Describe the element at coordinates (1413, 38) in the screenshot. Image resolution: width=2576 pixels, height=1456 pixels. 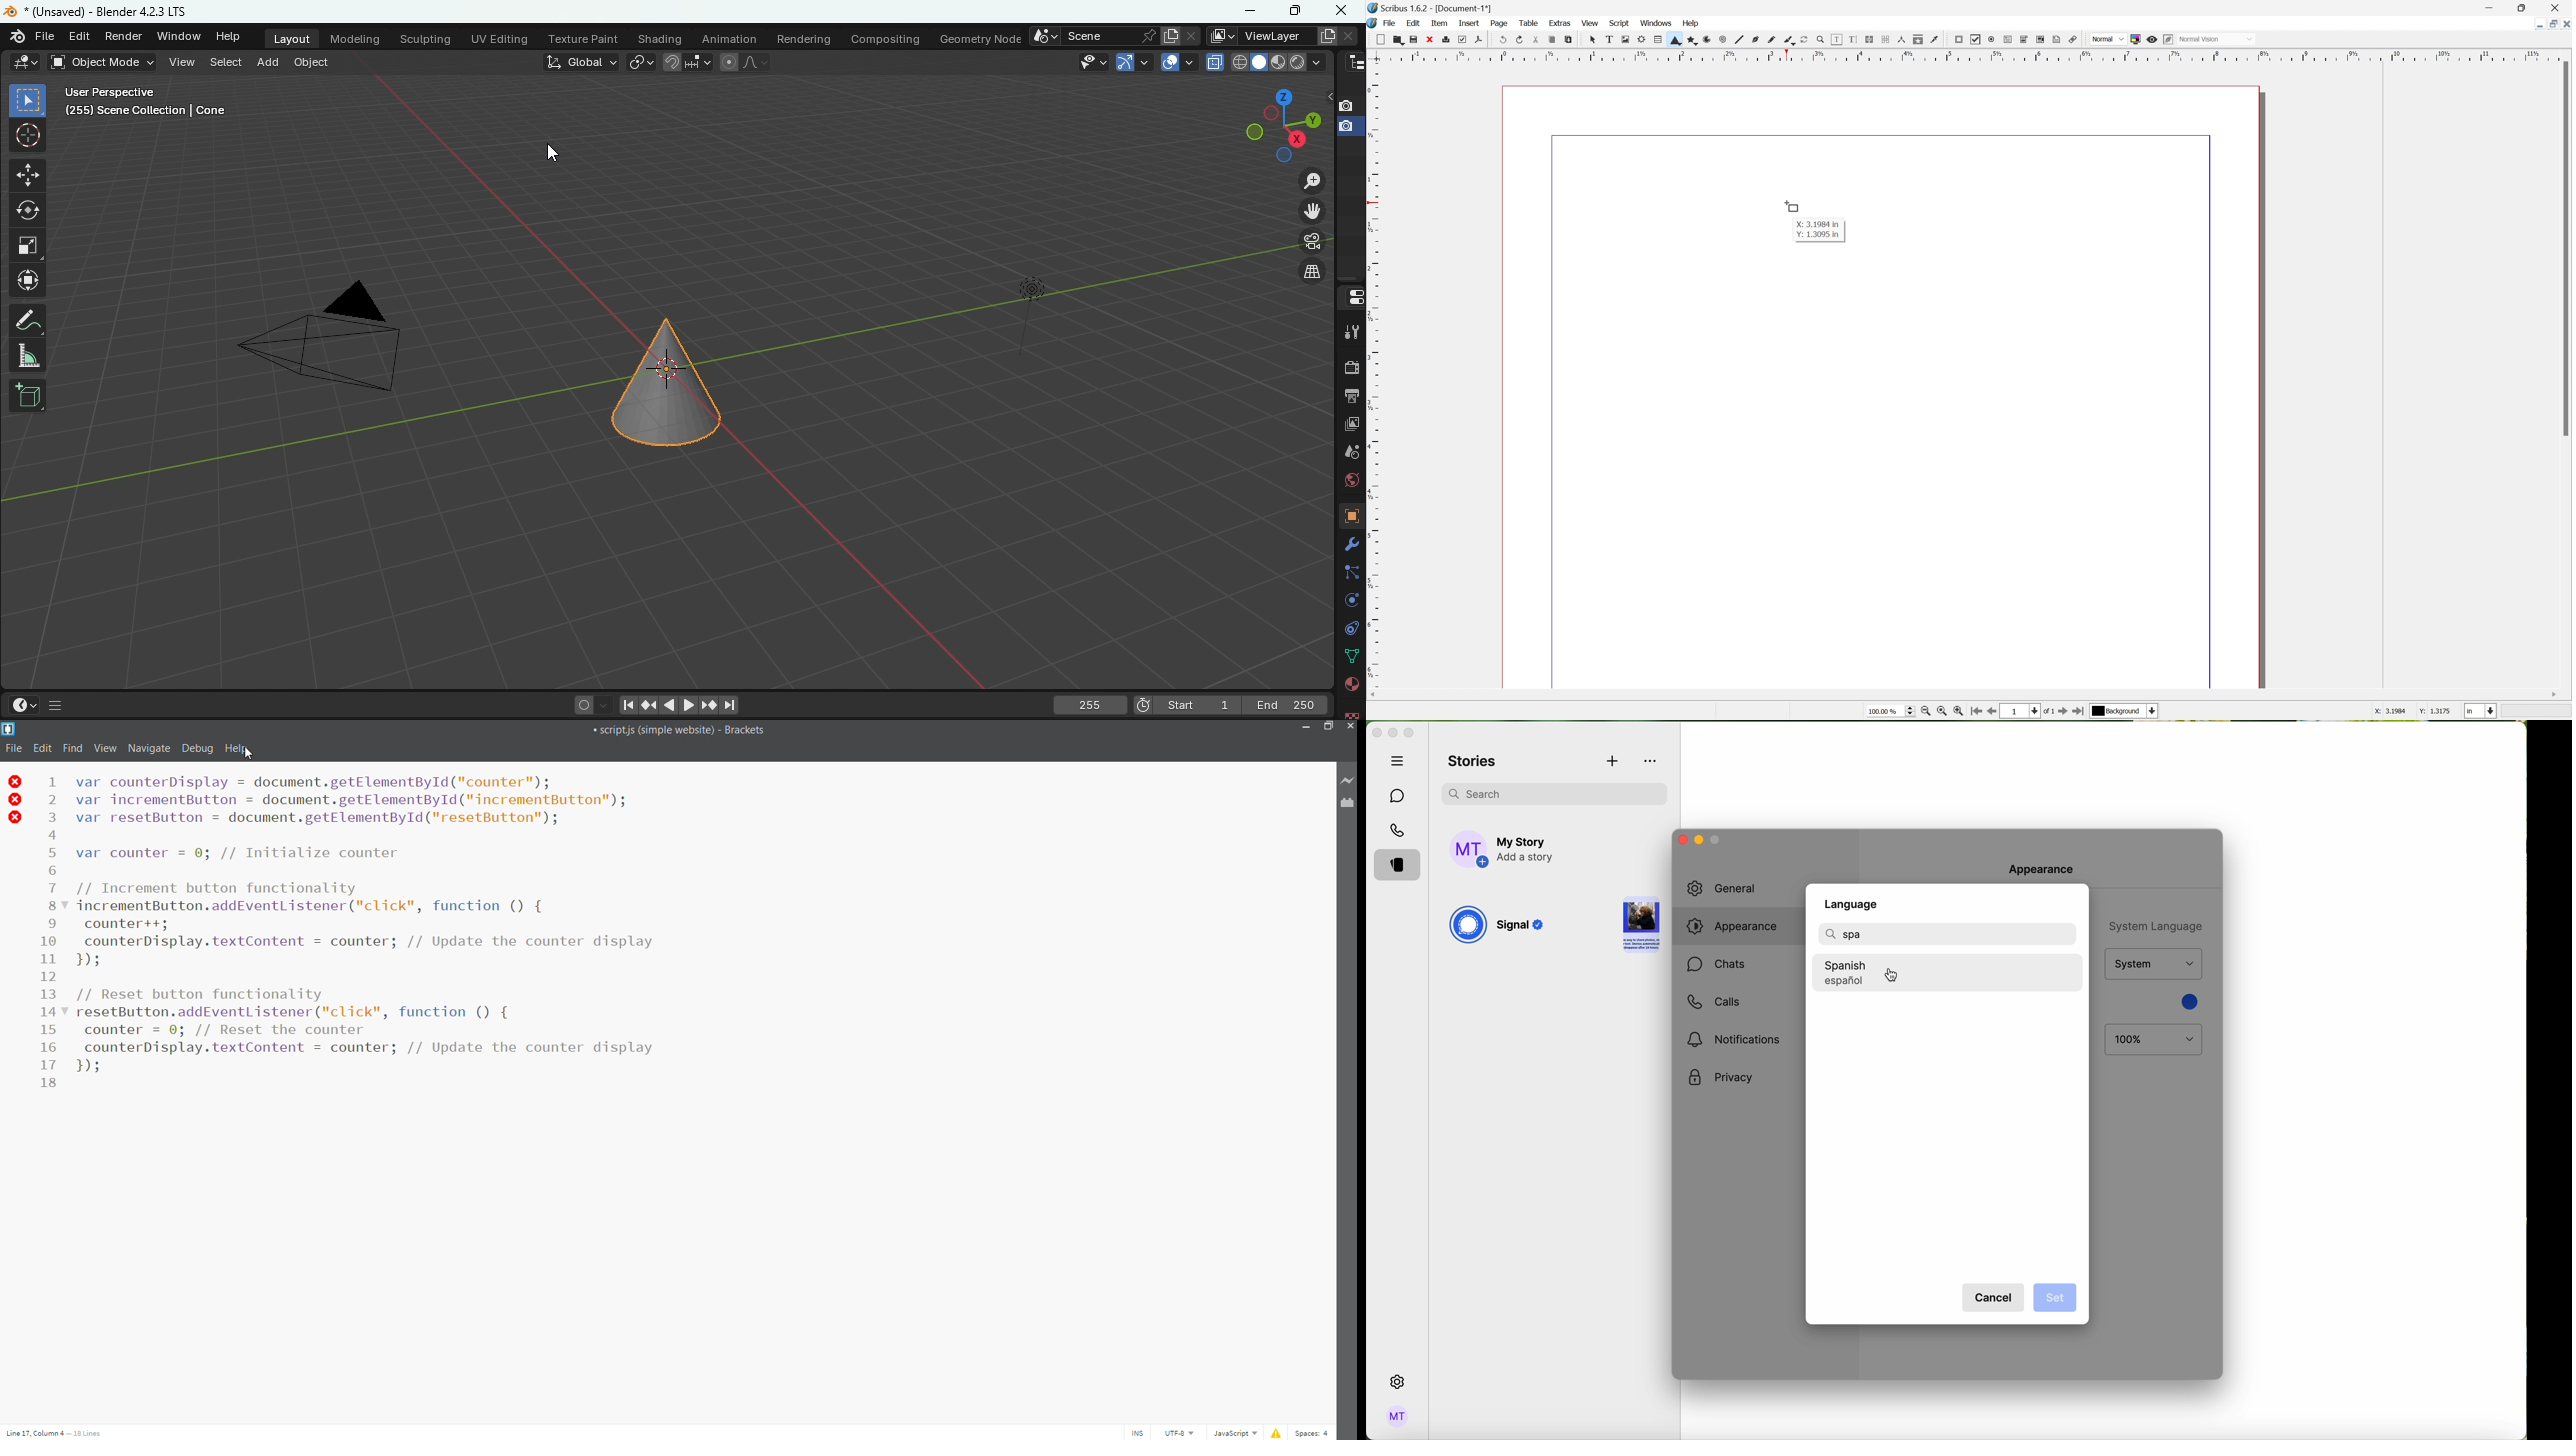
I see `Save` at that location.